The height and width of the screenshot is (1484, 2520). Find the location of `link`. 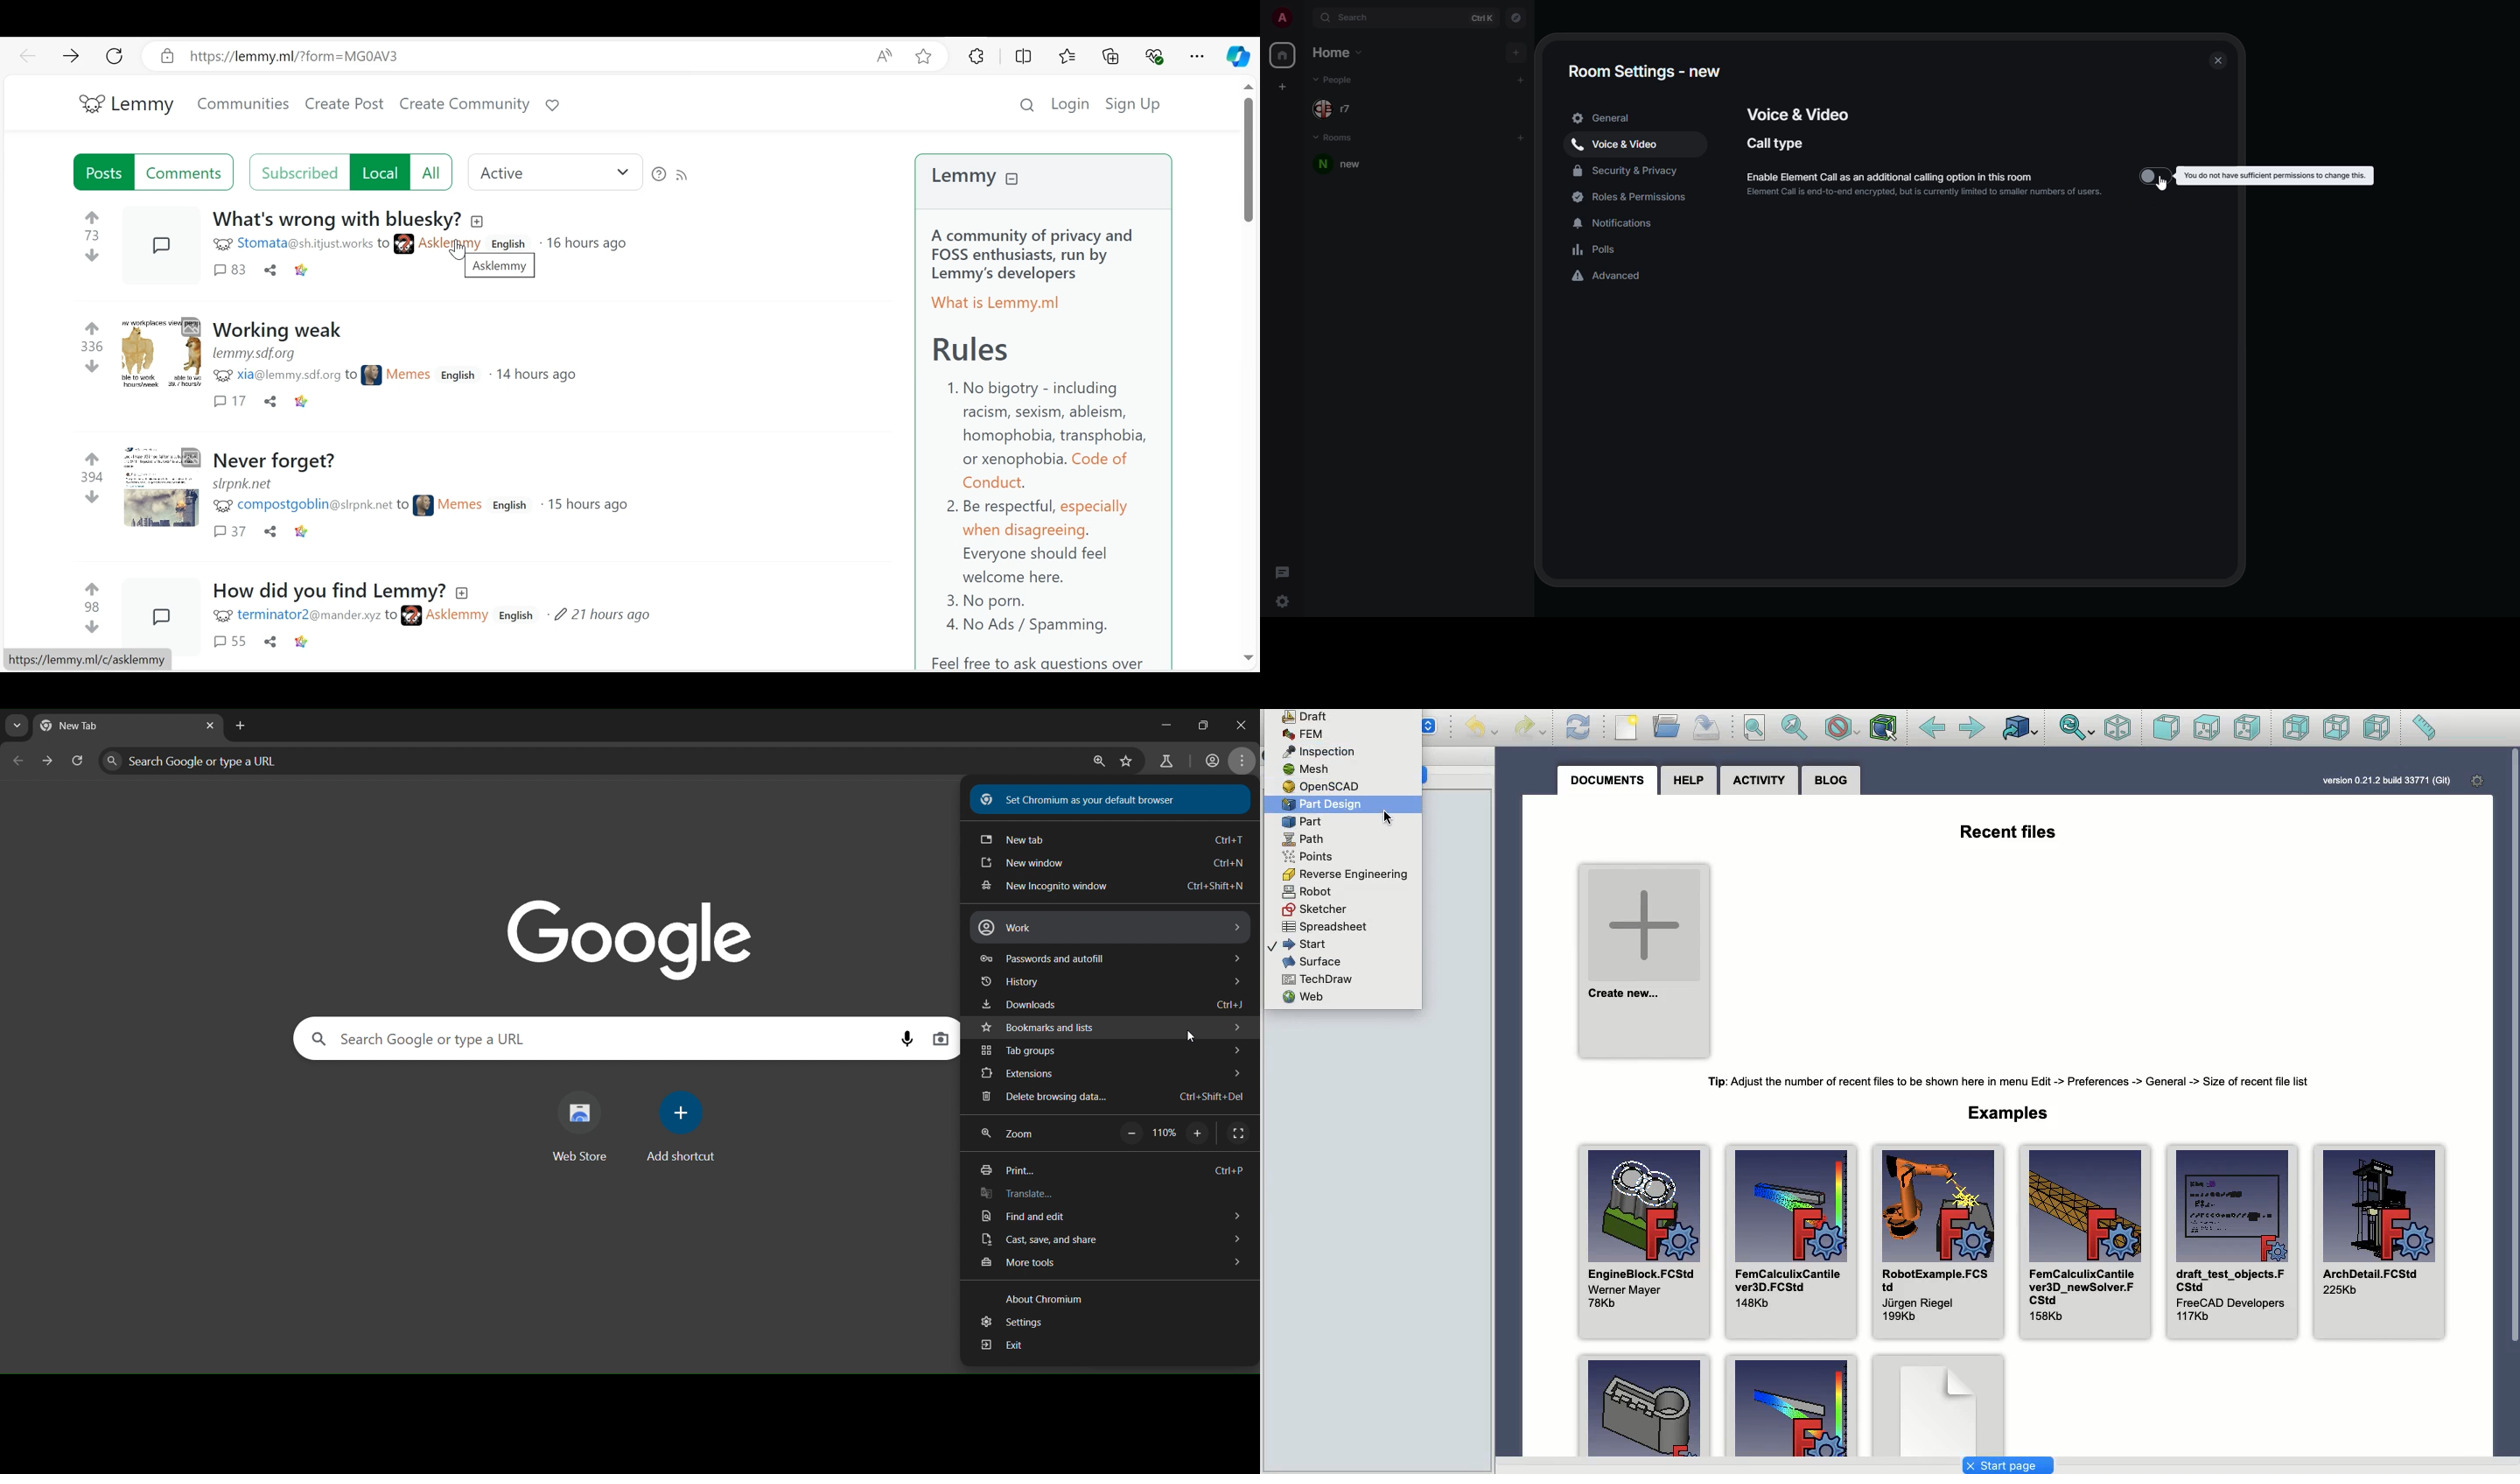

link is located at coordinates (245, 484).